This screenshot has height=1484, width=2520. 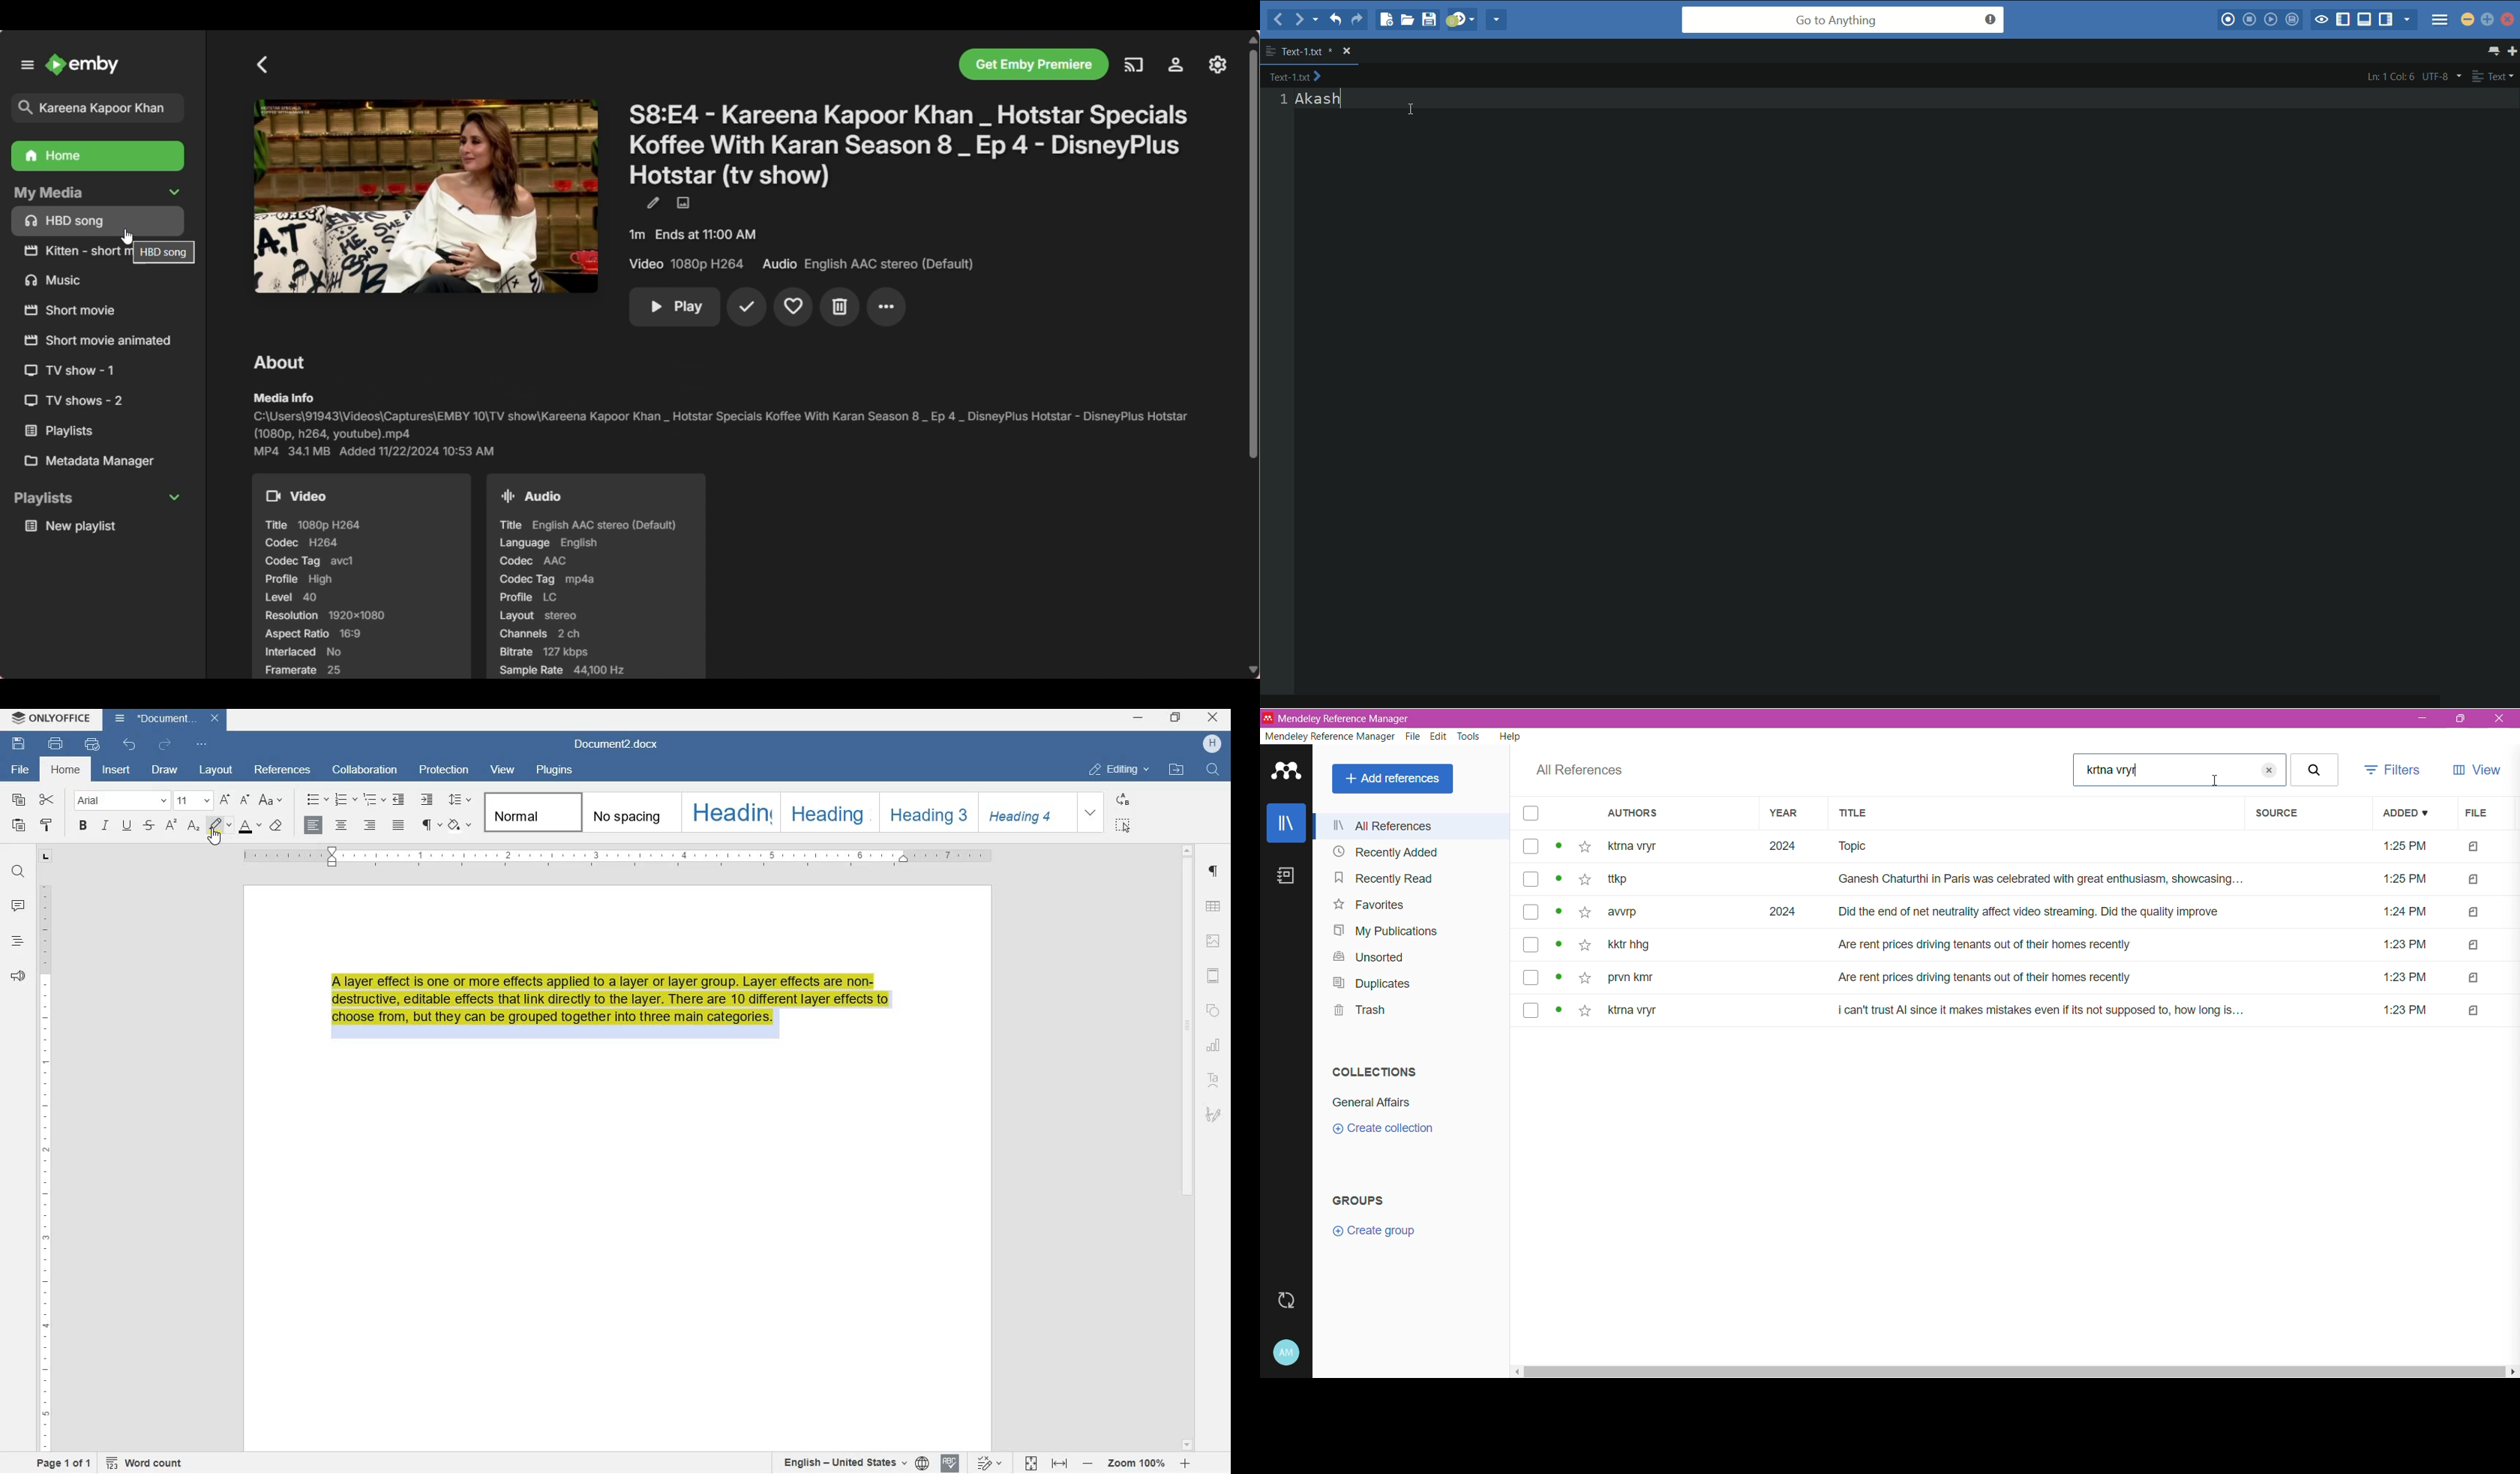 What do you see at coordinates (2217, 781) in the screenshot?
I see `Cursor` at bounding box center [2217, 781].